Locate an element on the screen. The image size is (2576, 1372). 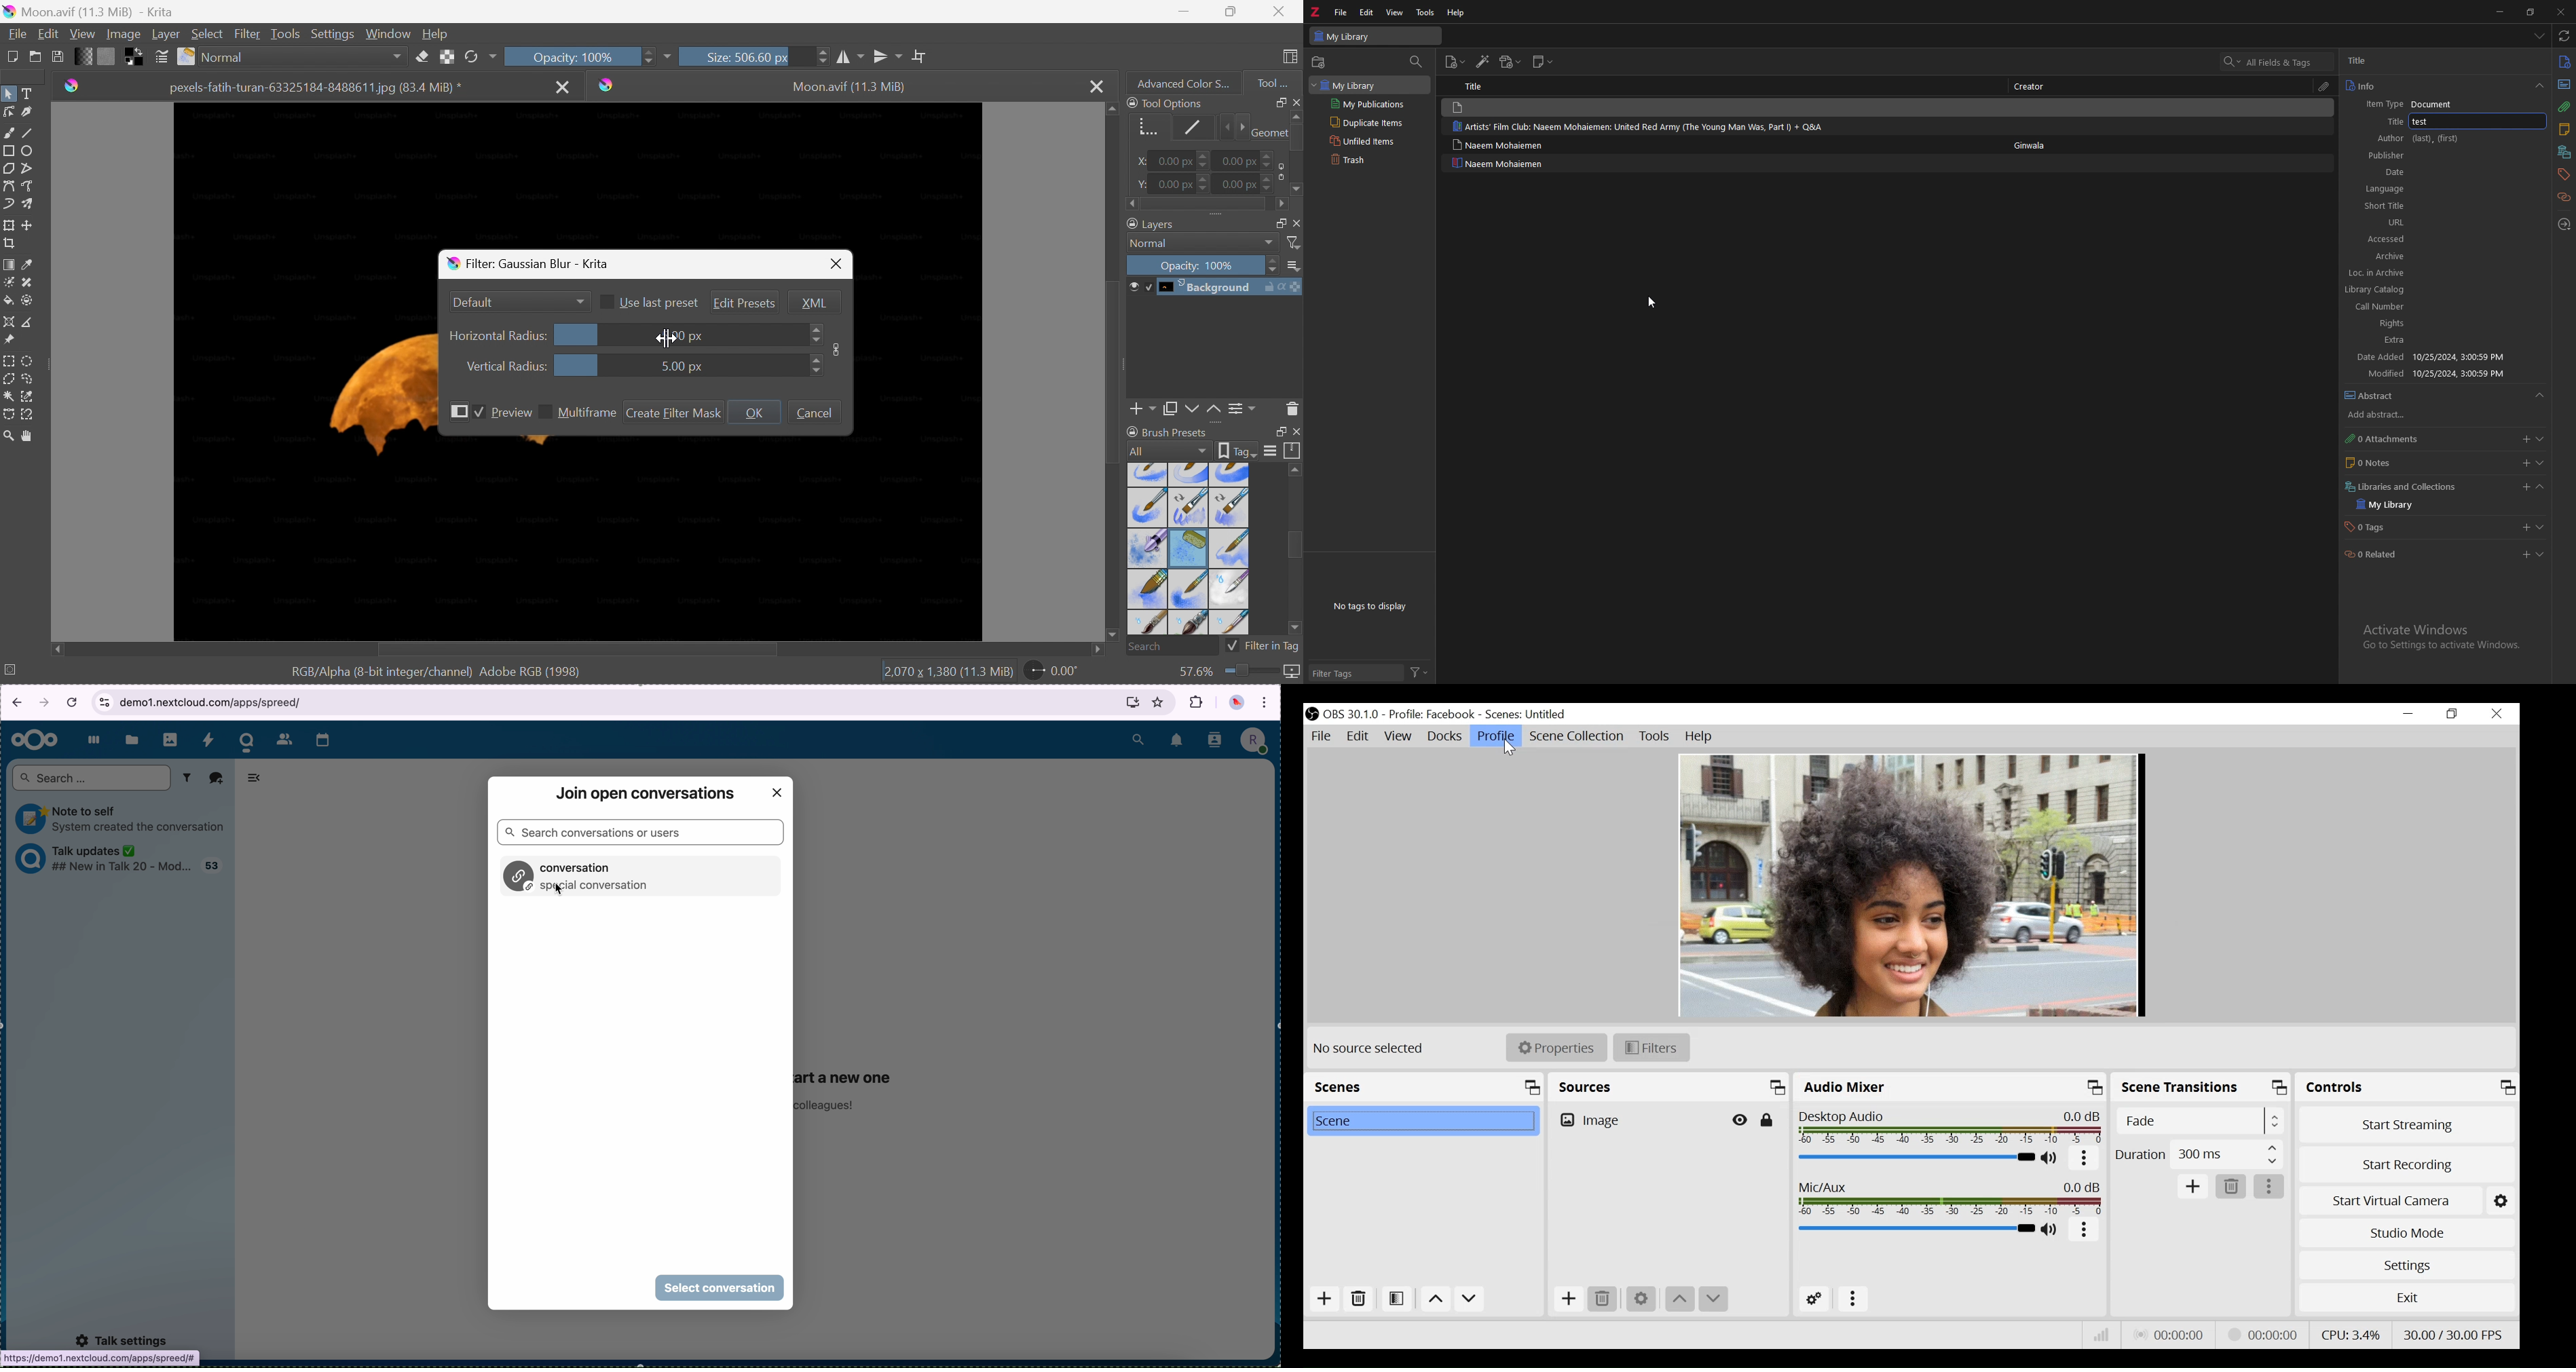
browser bar is located at coordinates (637, 703).